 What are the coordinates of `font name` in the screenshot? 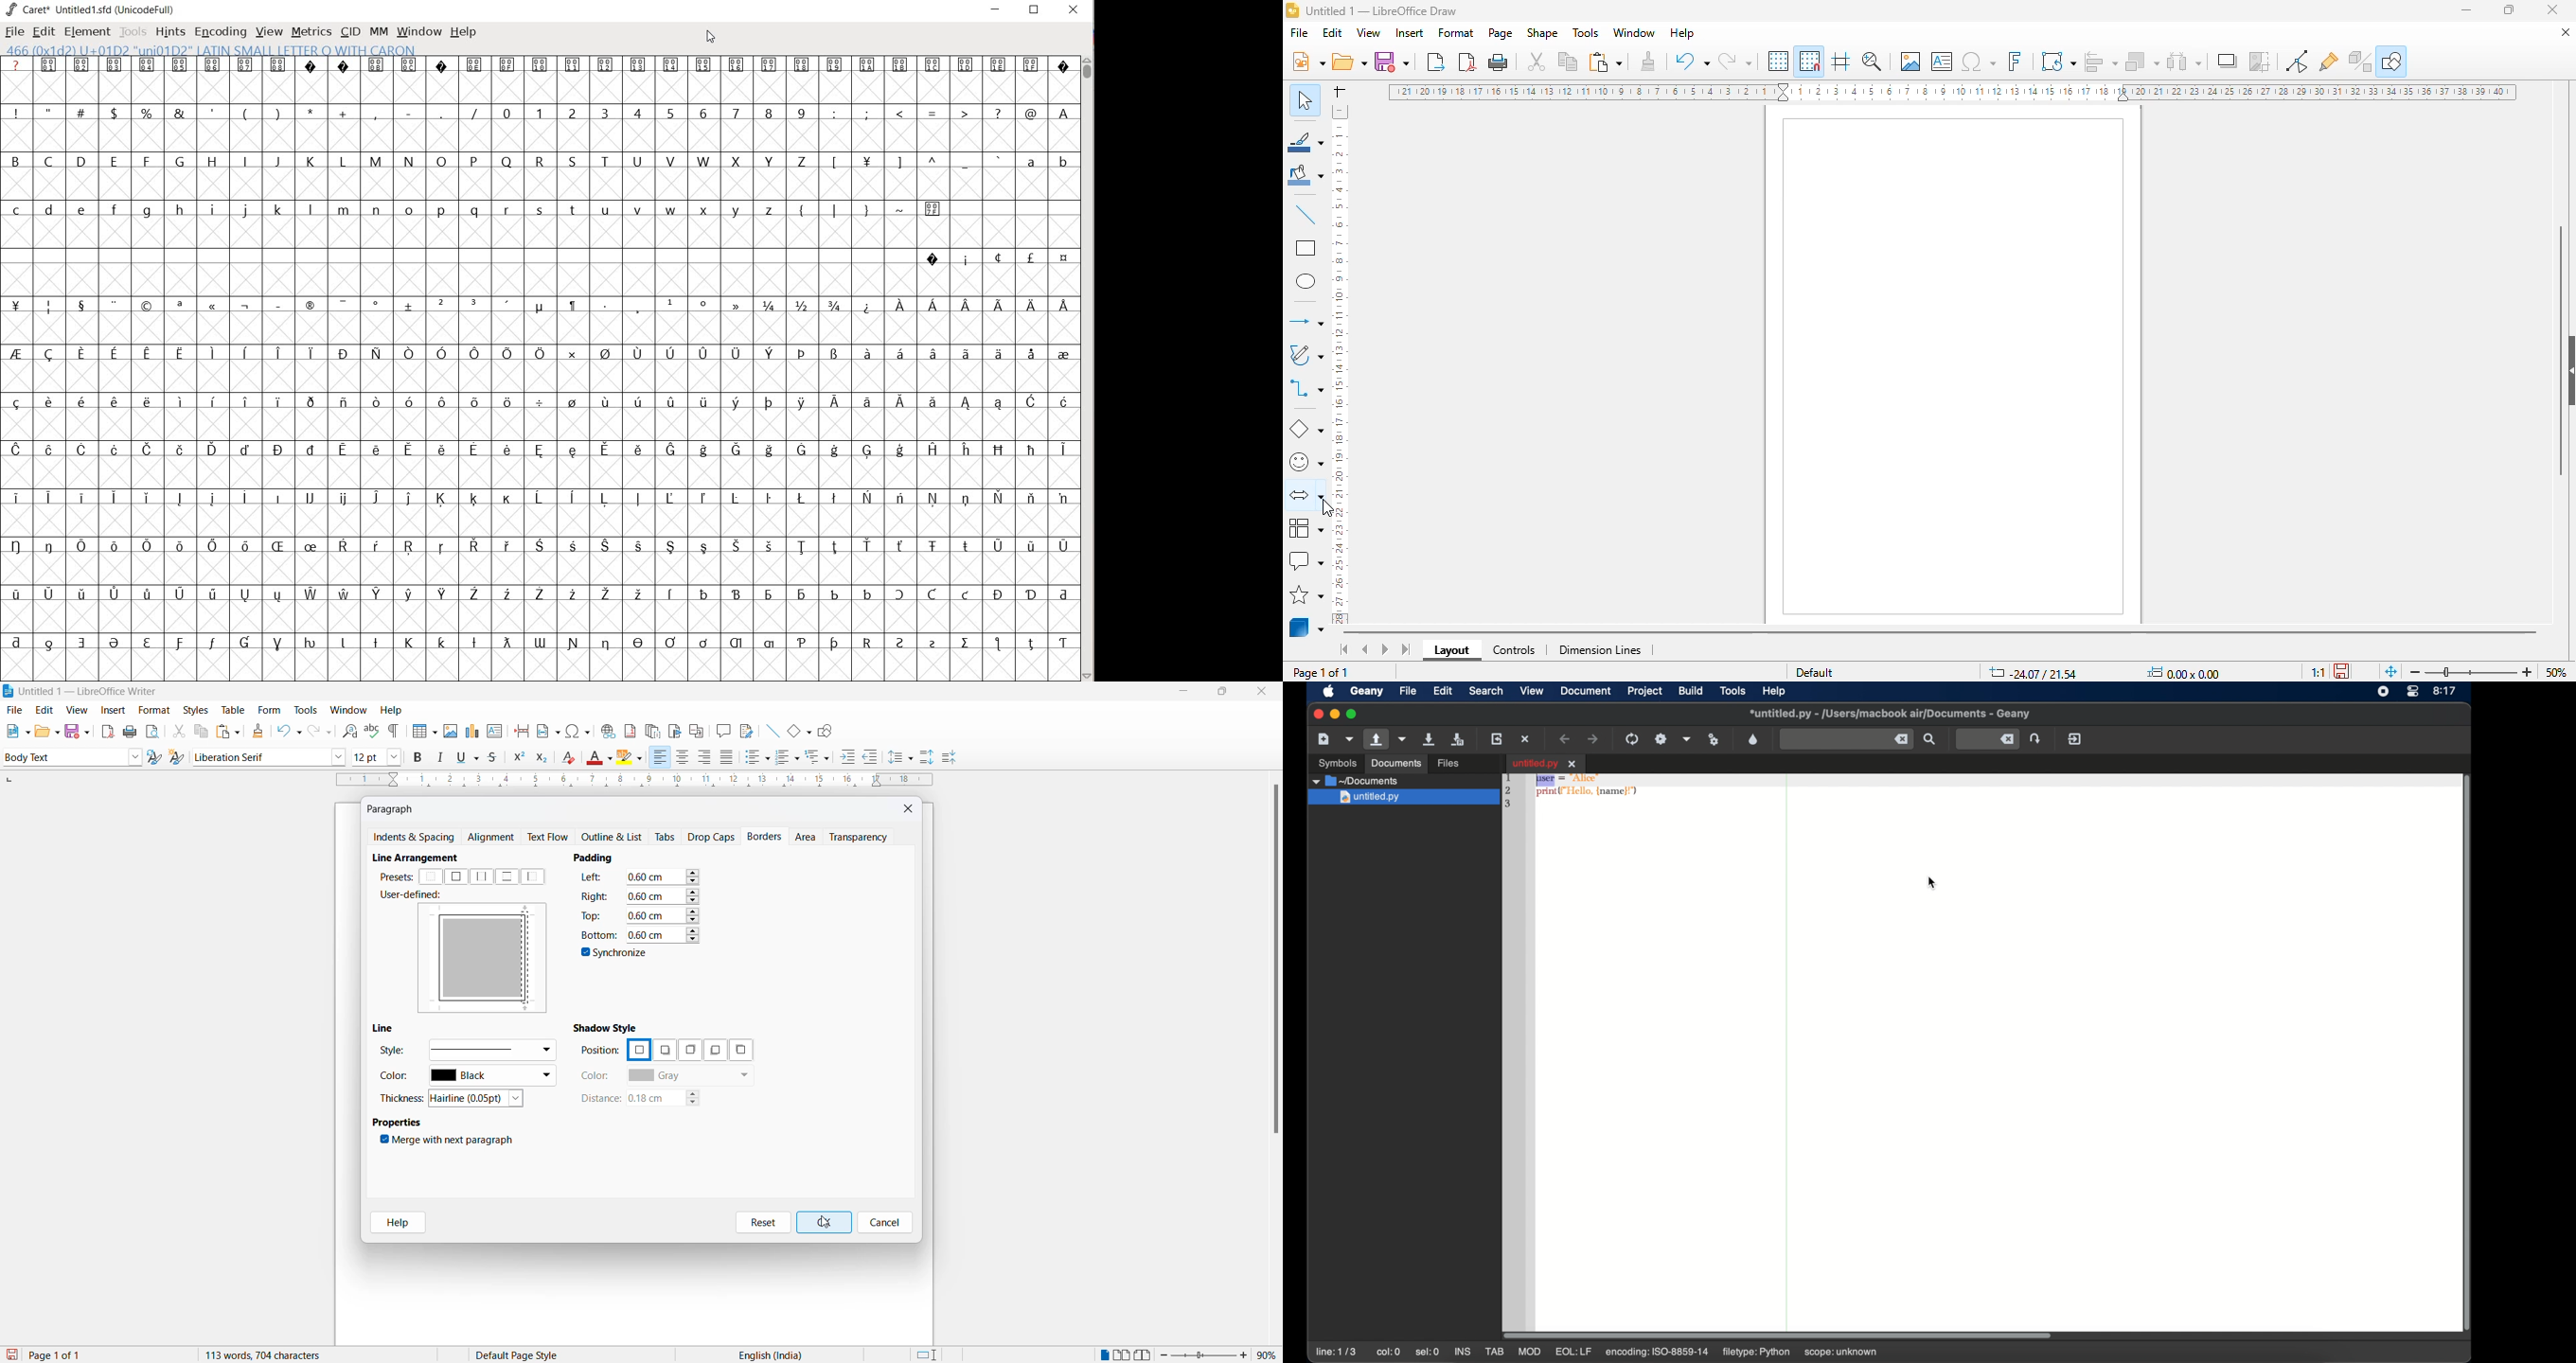 It's located at (260, 756).